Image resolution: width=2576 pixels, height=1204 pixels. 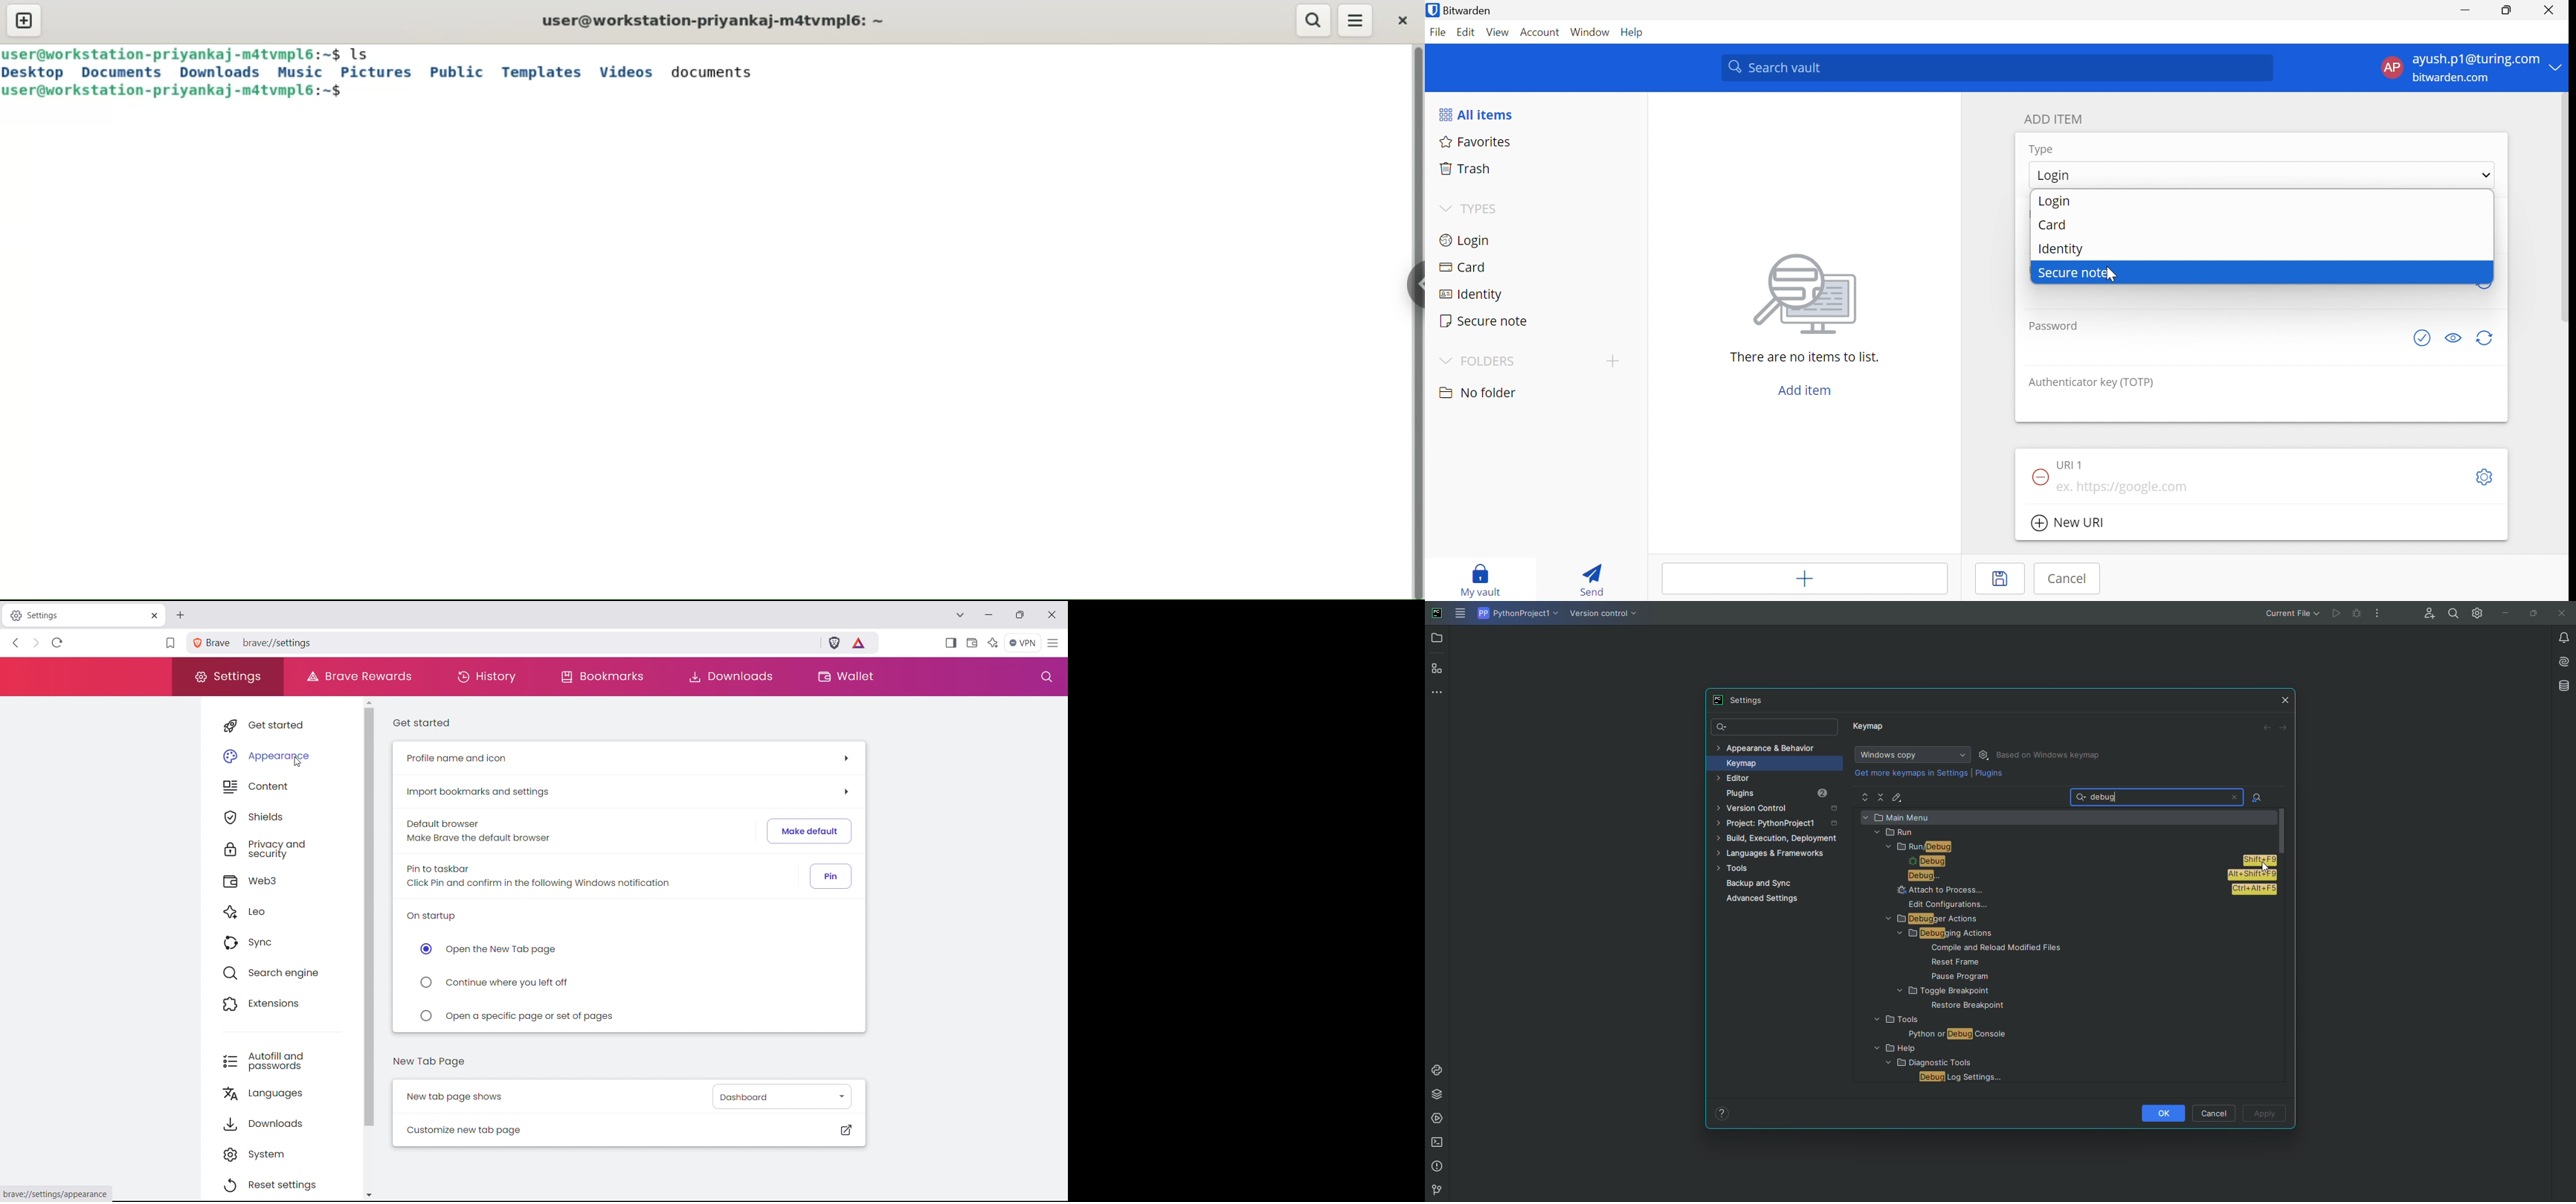 I want to click on maximize, so click(x=1021, y=615).